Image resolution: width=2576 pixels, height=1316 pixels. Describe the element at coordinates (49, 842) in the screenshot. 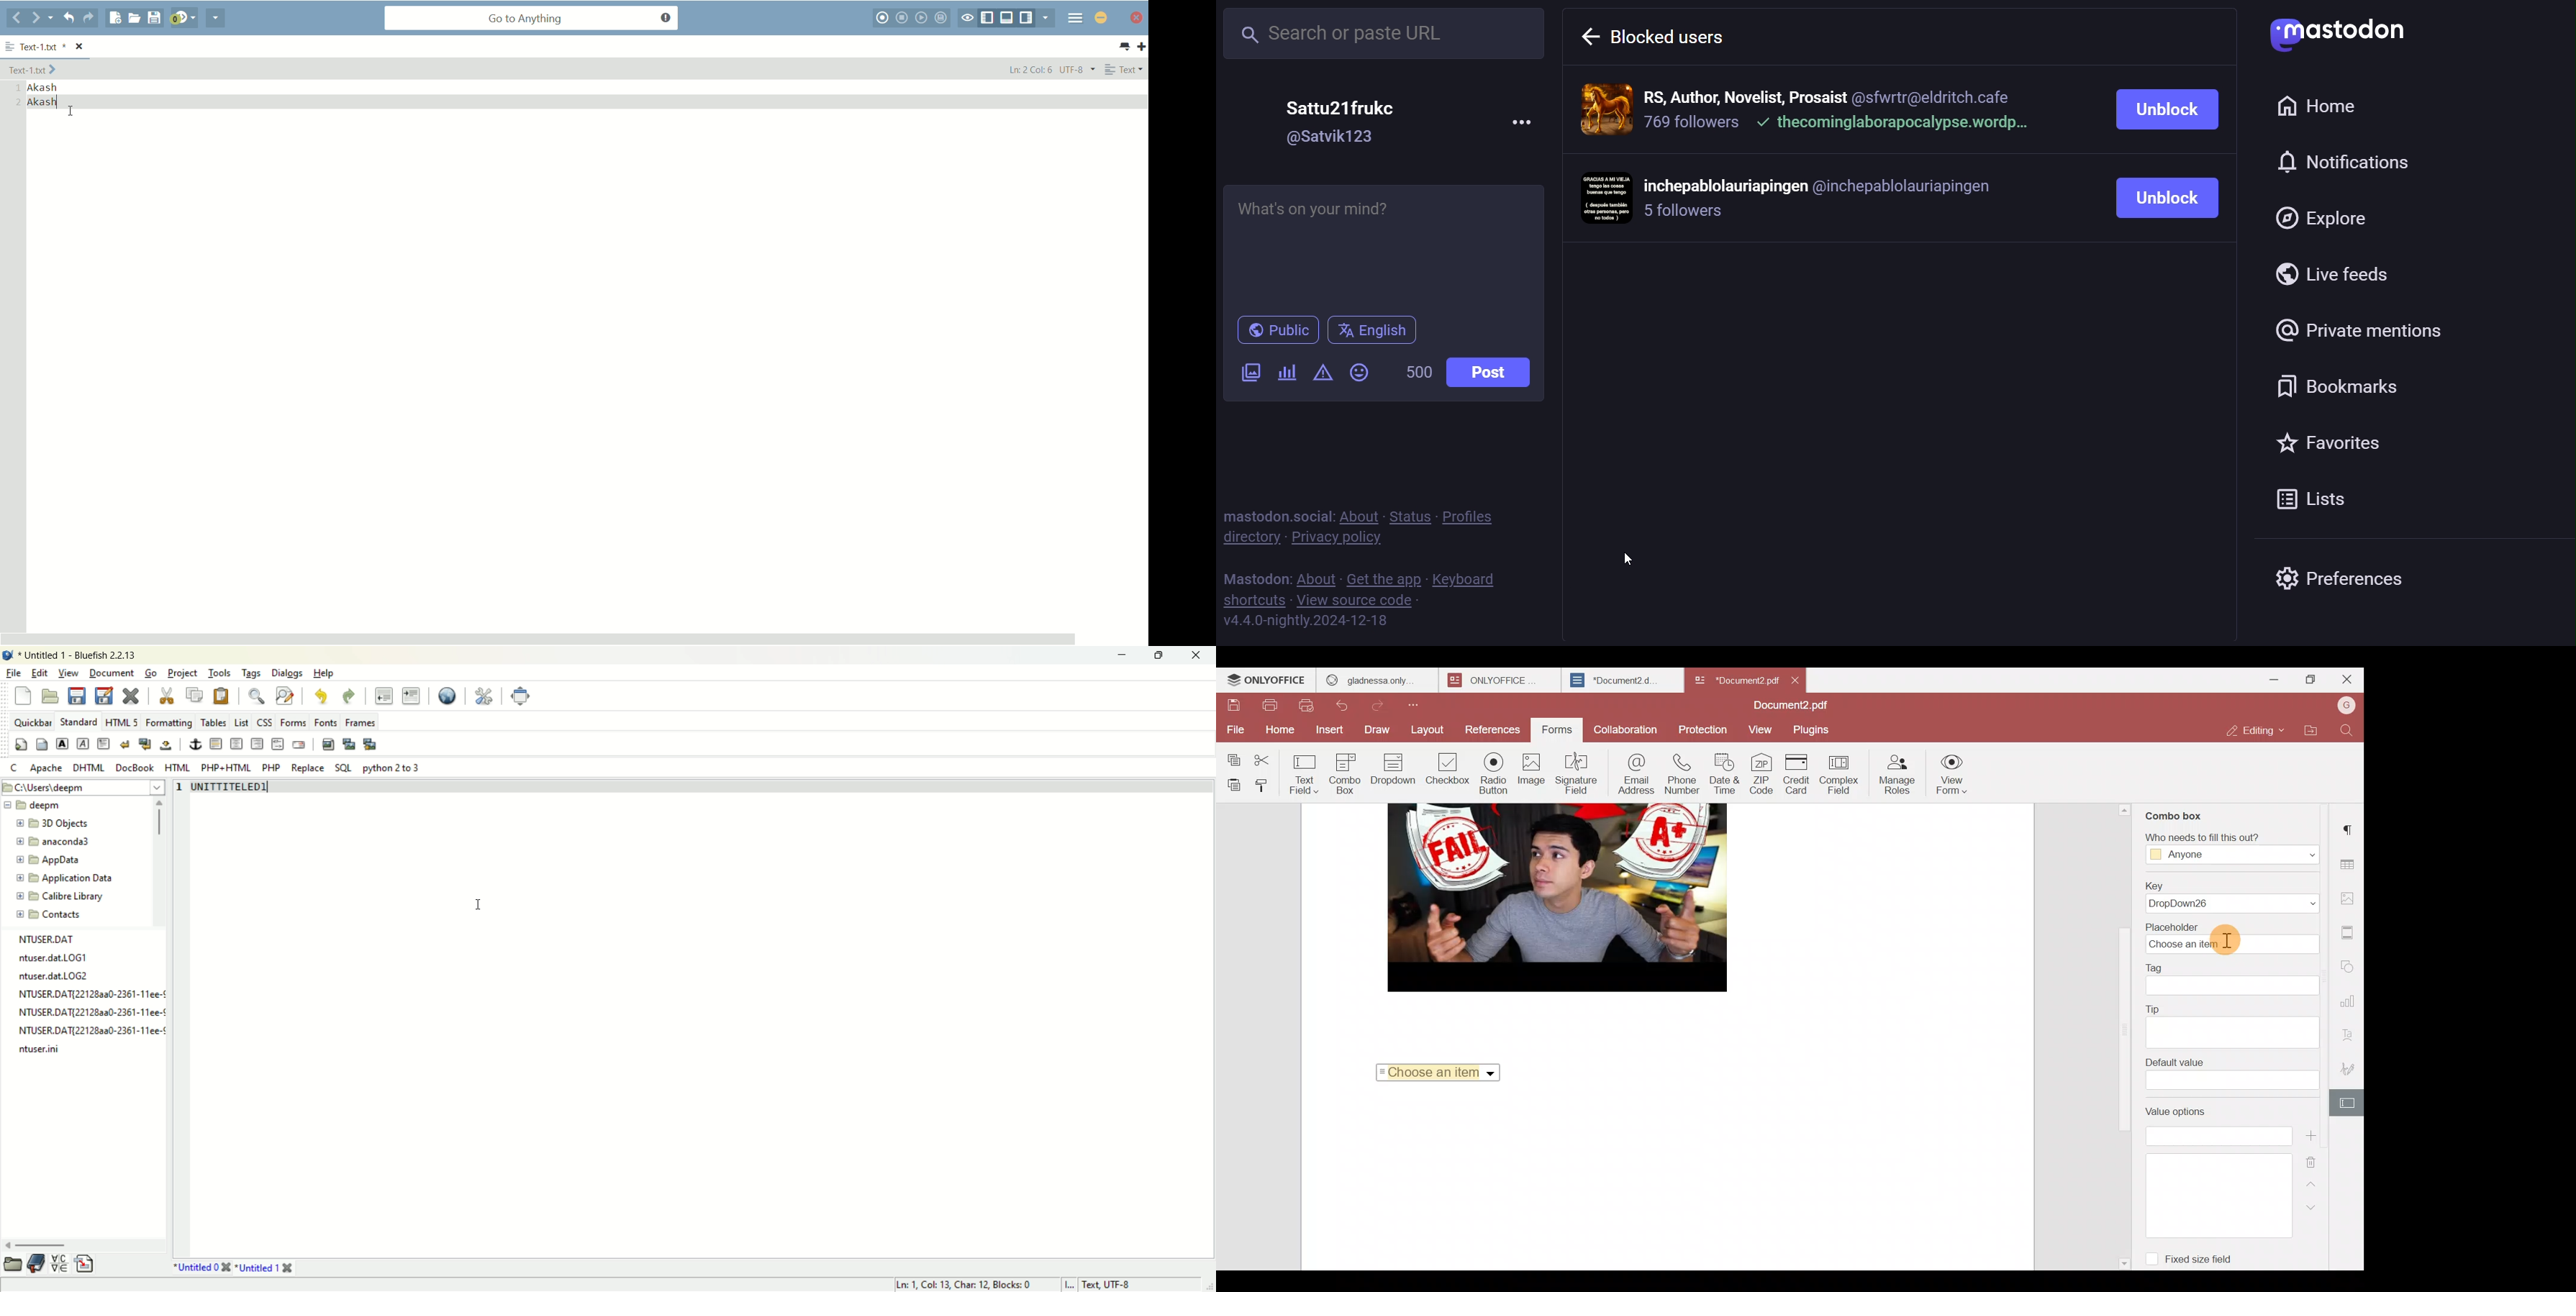

I see `anaconda` at that location.